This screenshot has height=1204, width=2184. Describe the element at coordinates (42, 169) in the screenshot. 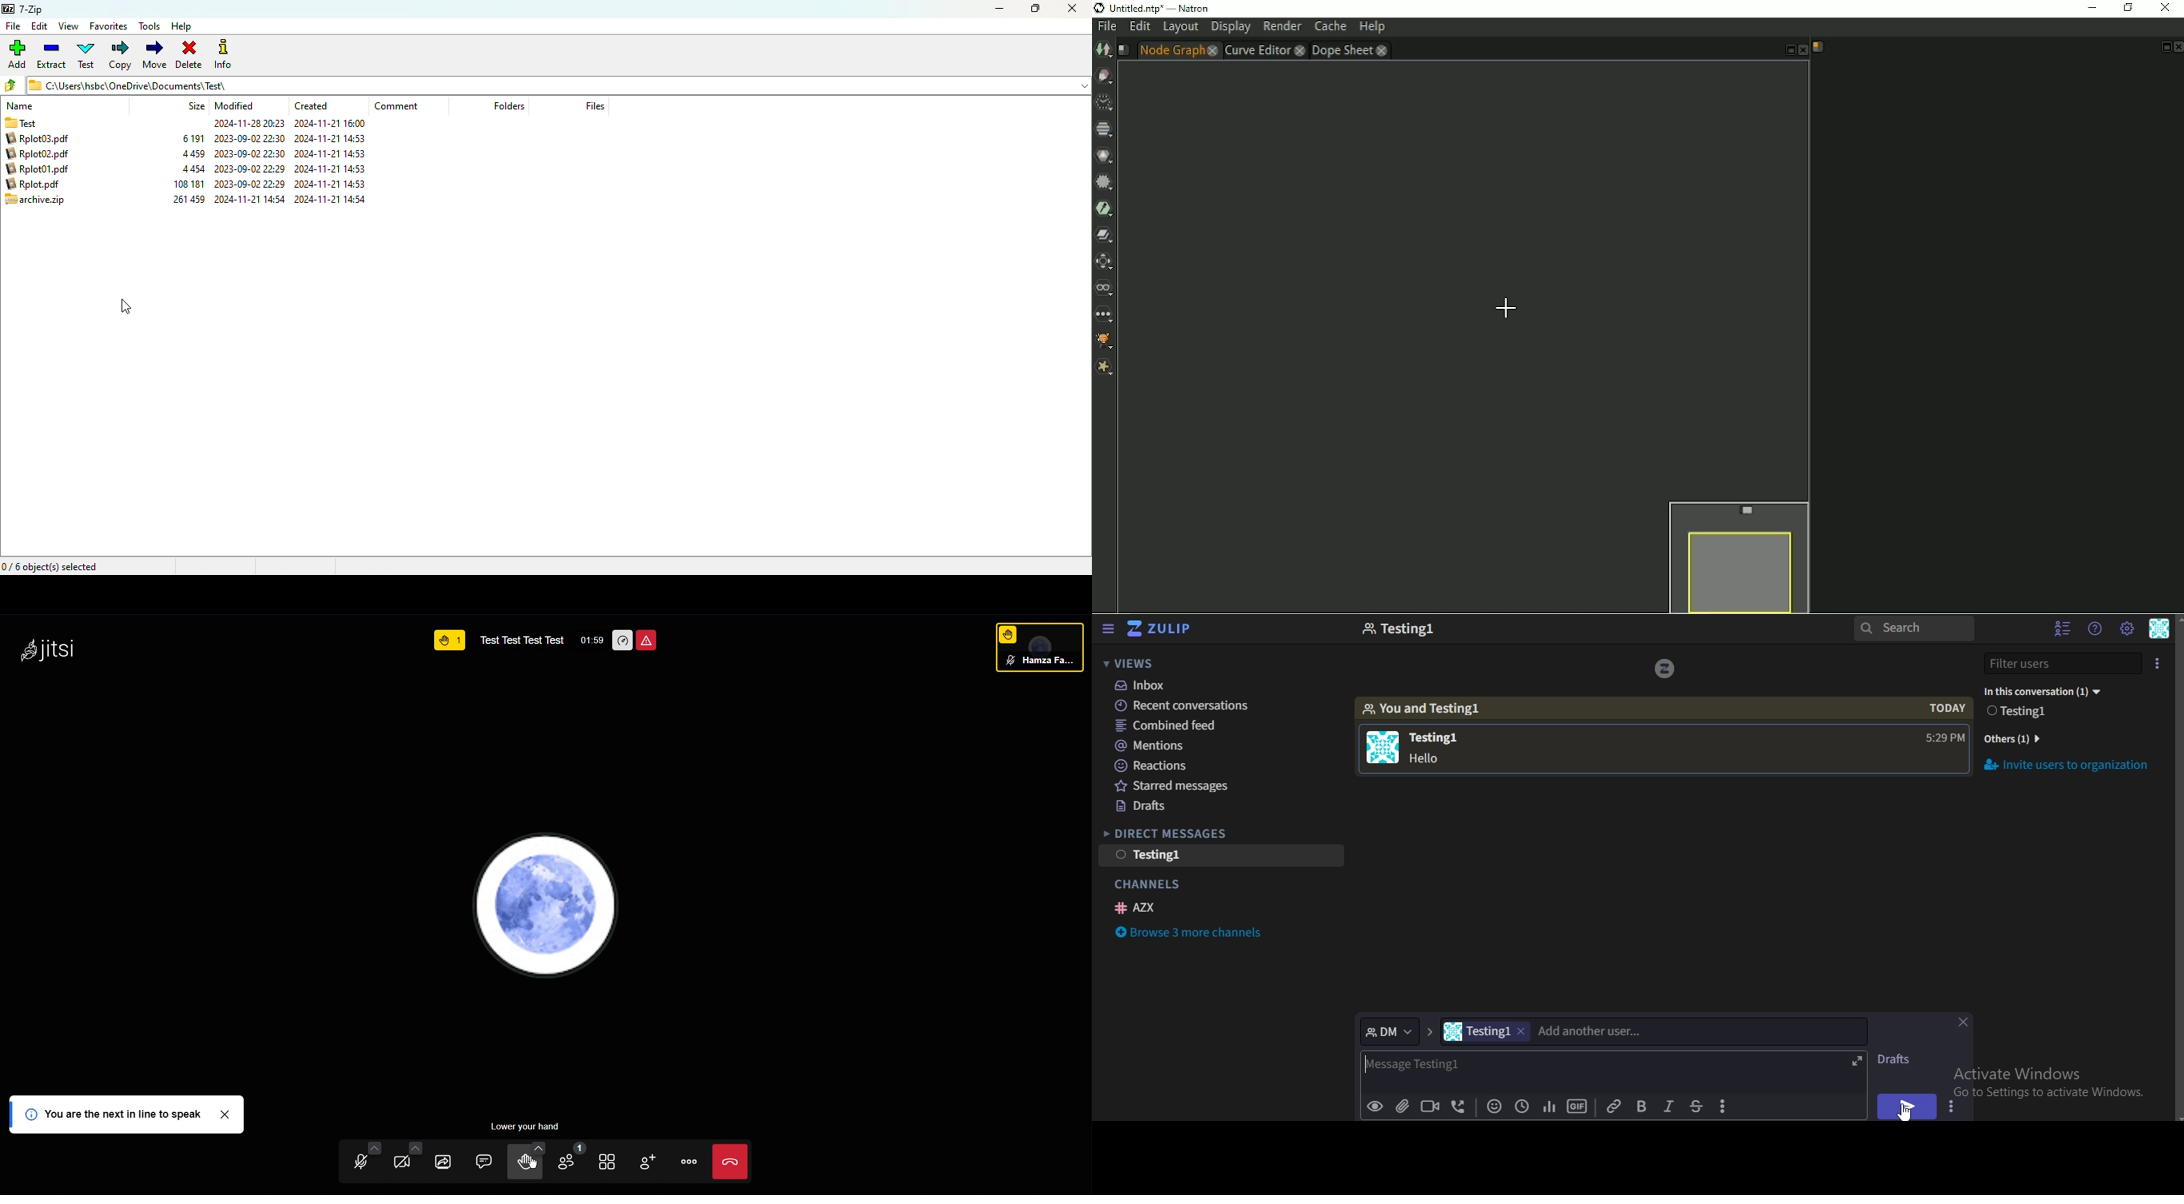

I see `Rplot02.pdf 4459 2023-09-02 22:30 2024-11-21 14:53` at that location.